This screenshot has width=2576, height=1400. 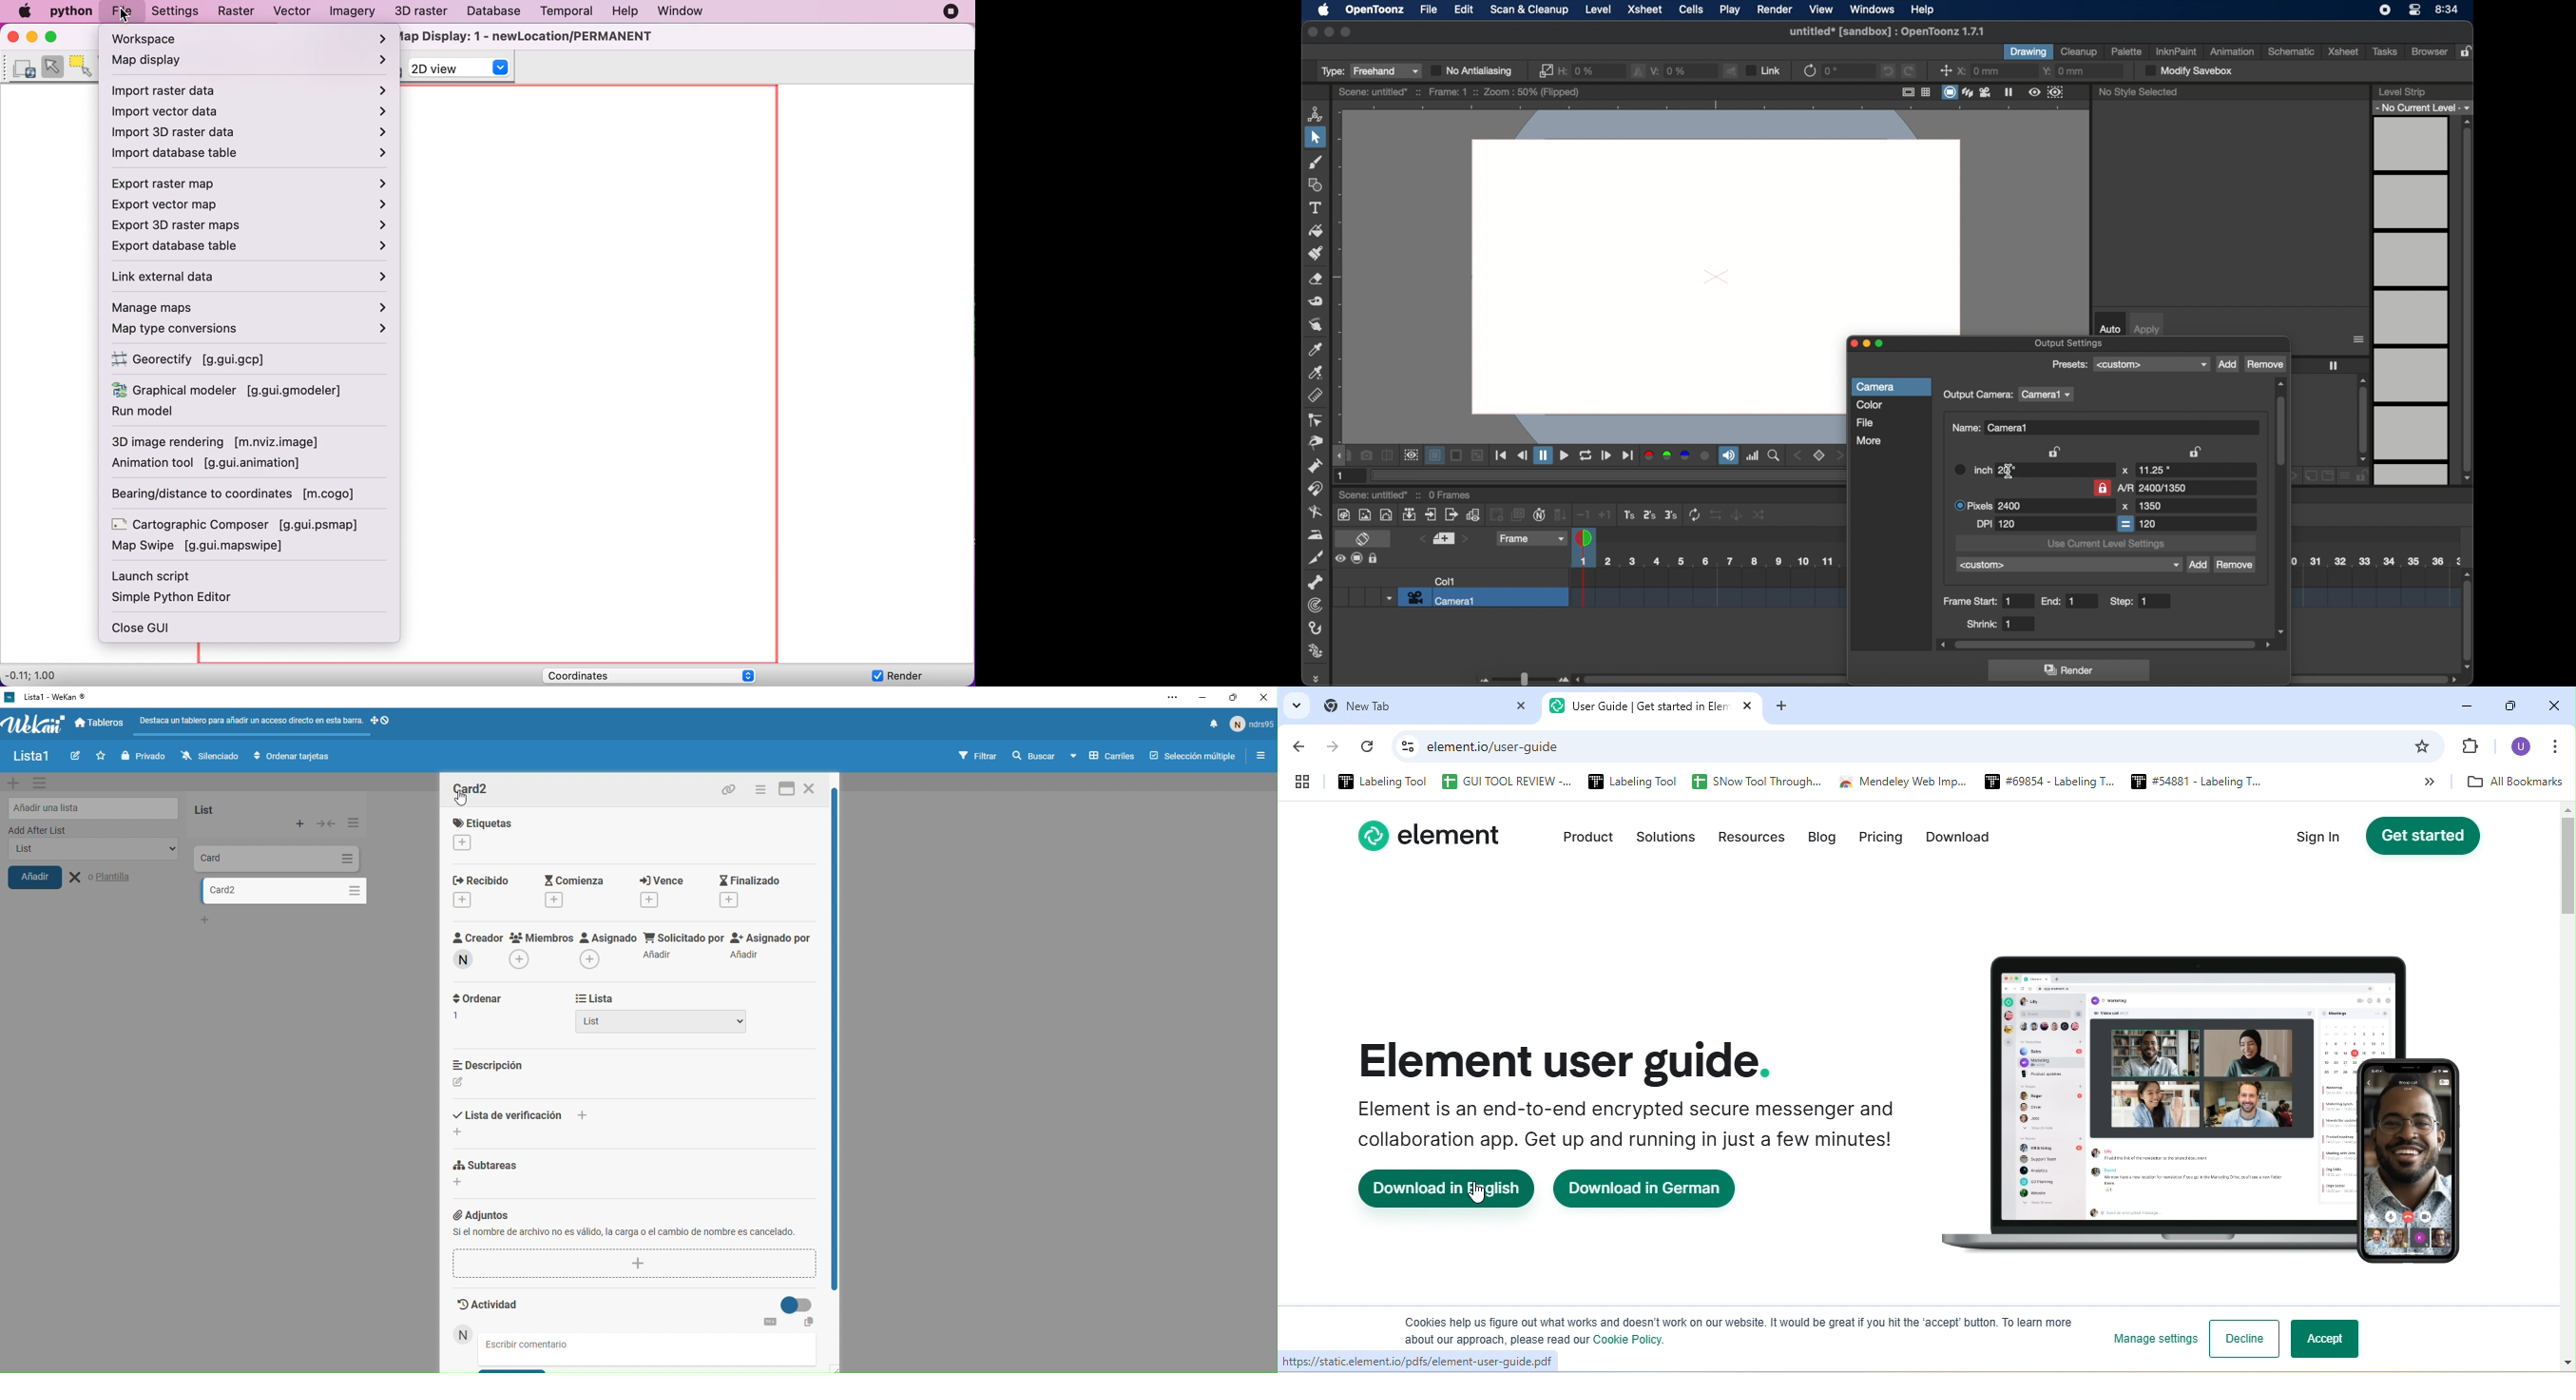 I want to click on lista de verification, so click(x=516, y=1117).